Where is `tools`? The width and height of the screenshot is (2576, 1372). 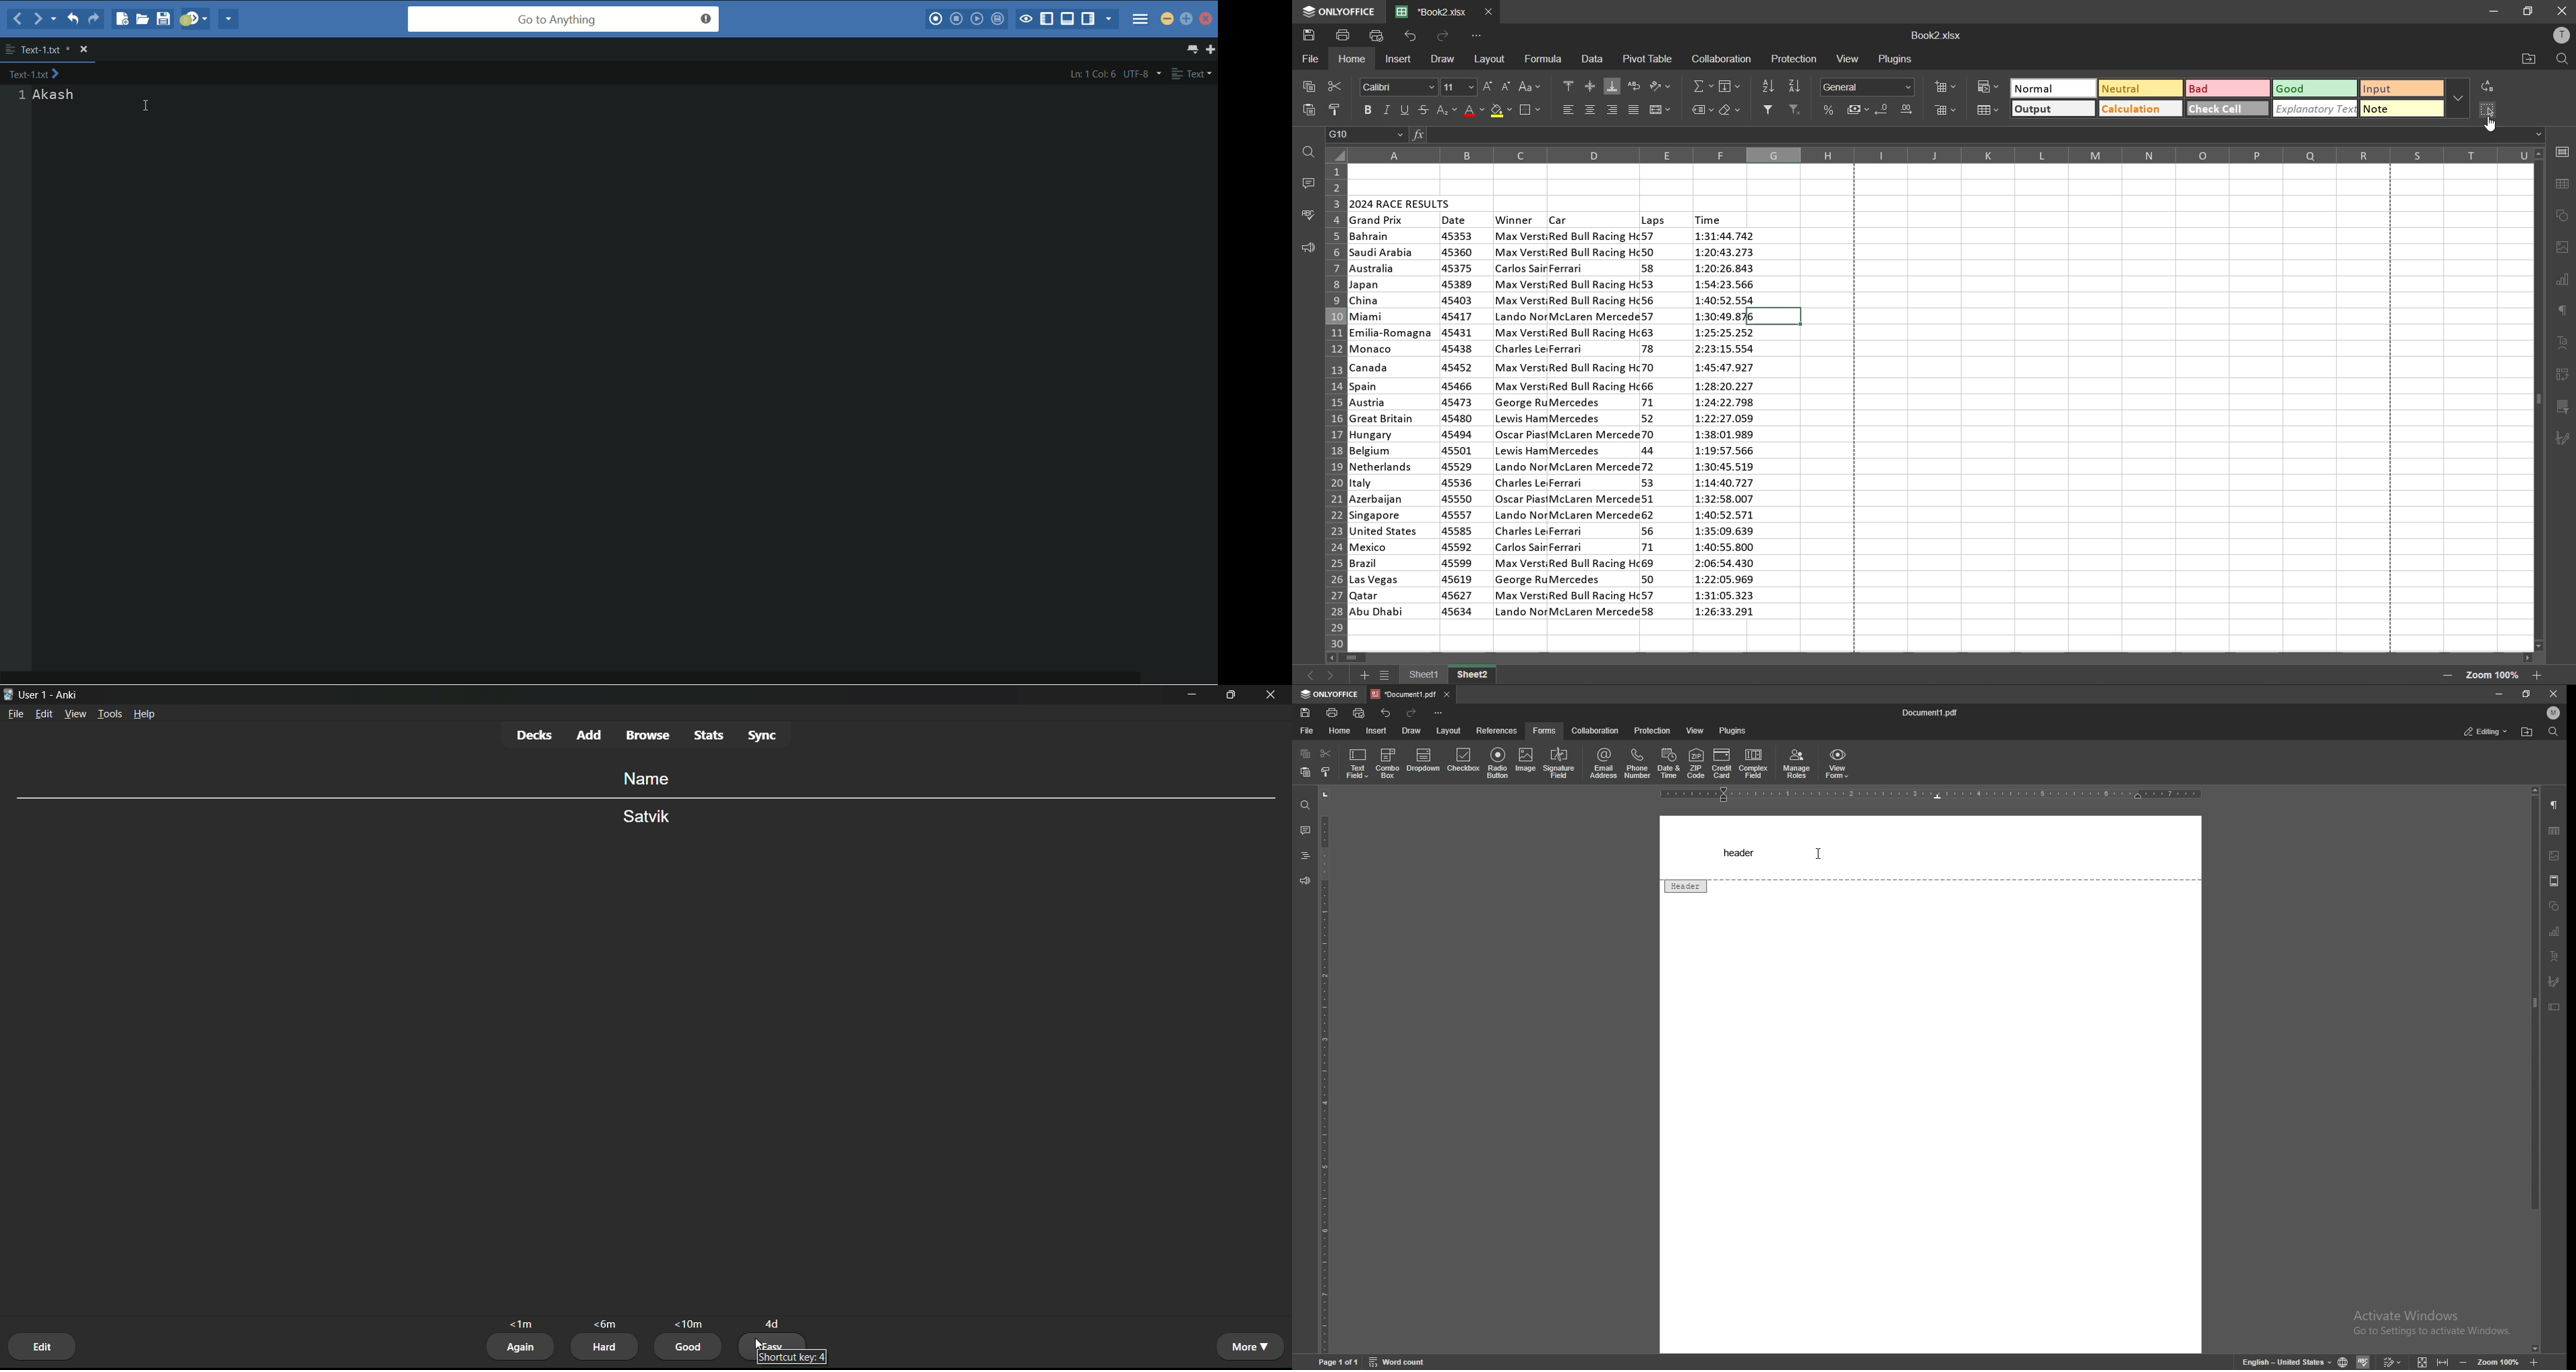
tools is located at coordinates (111, 712).